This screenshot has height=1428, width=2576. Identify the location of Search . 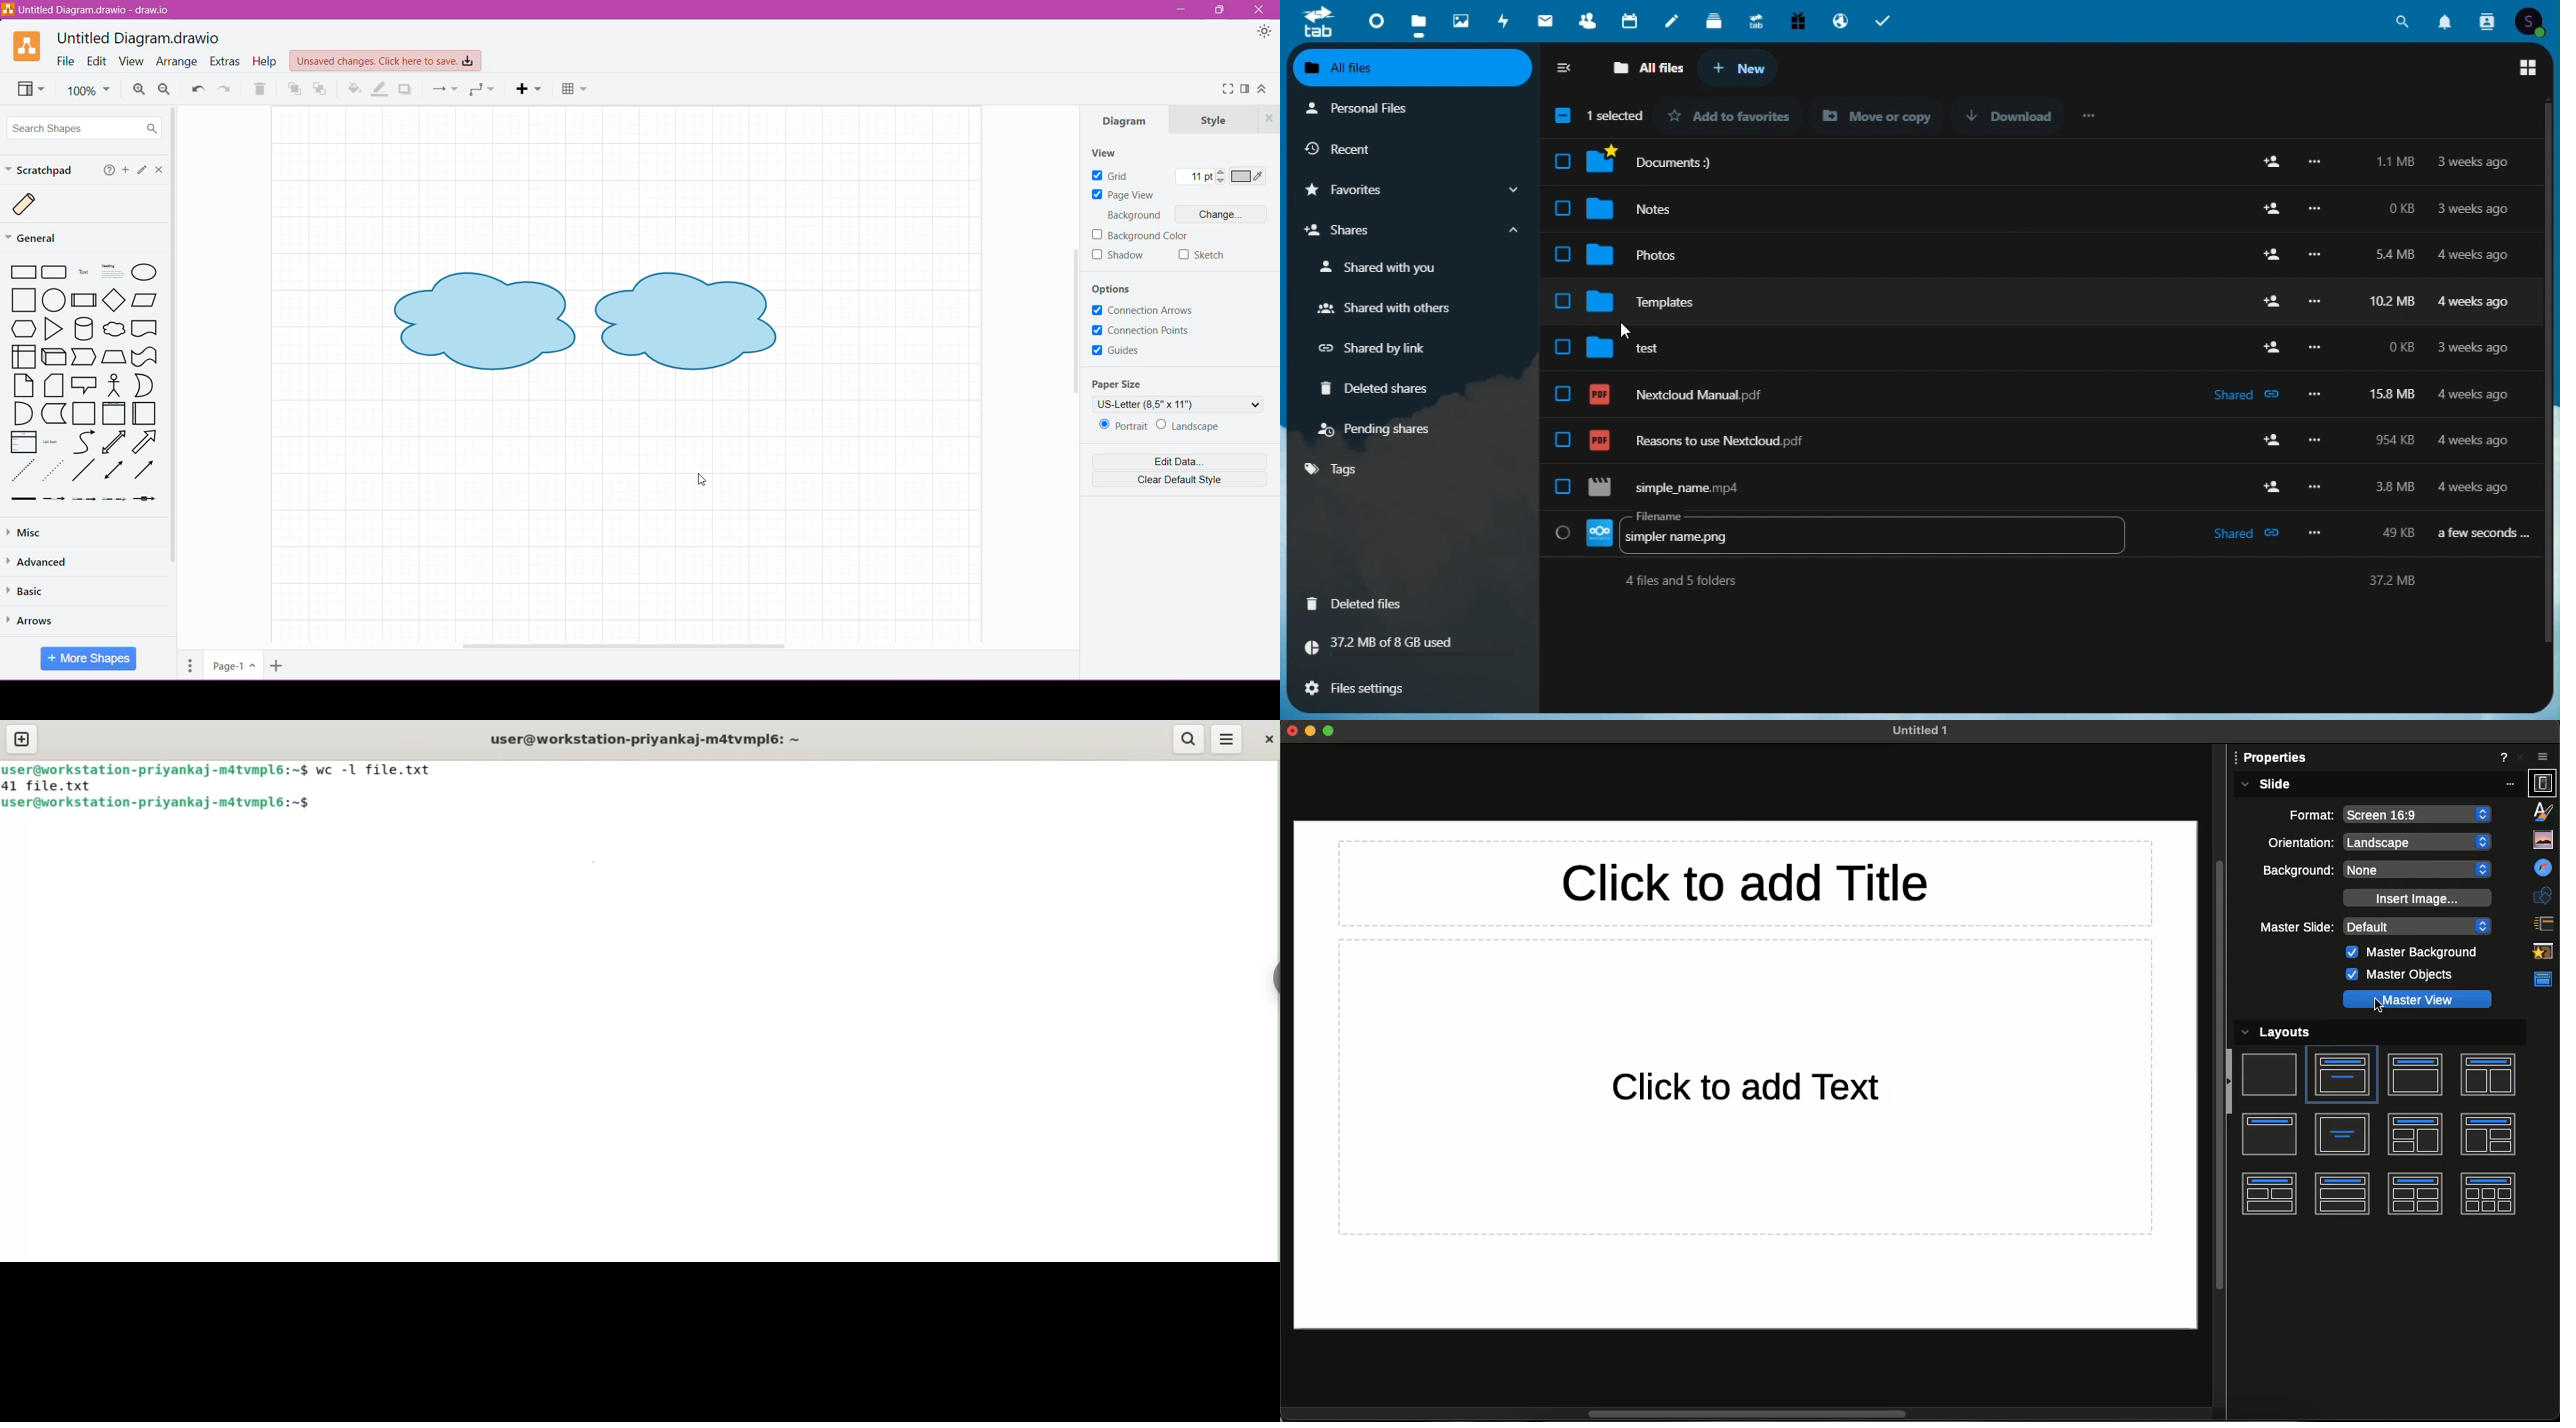
(2403, 18).